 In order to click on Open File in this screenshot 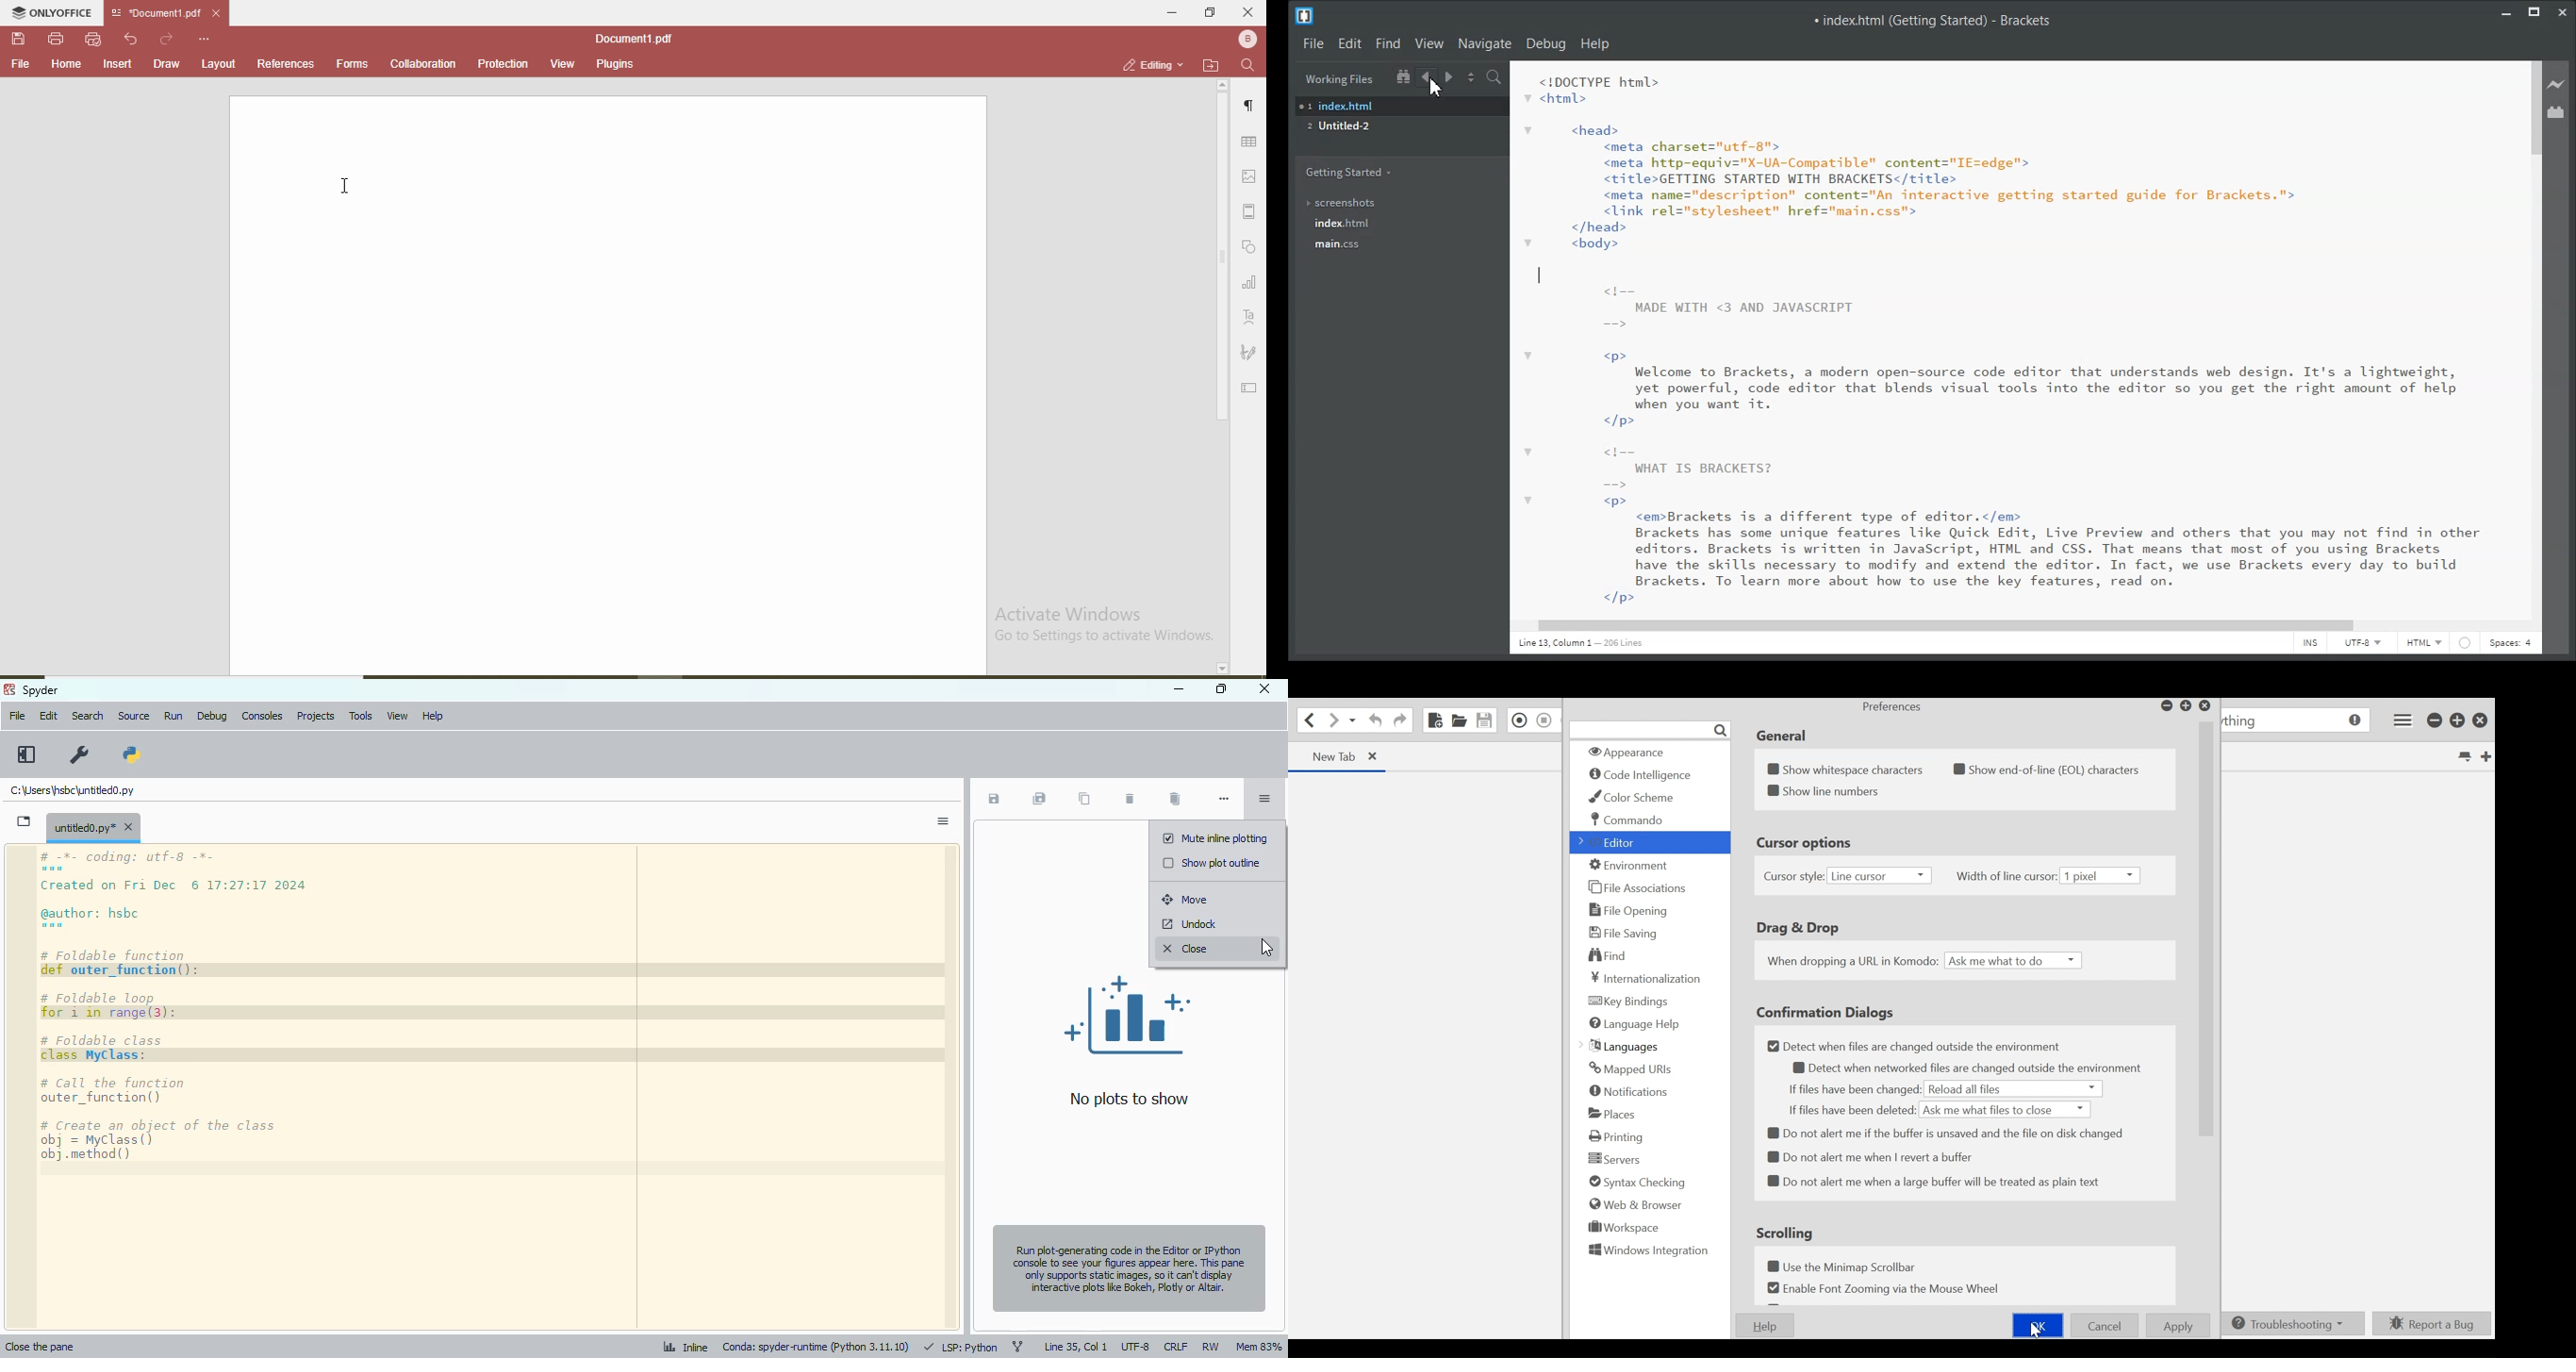, I will do `click(1459, 719)`.